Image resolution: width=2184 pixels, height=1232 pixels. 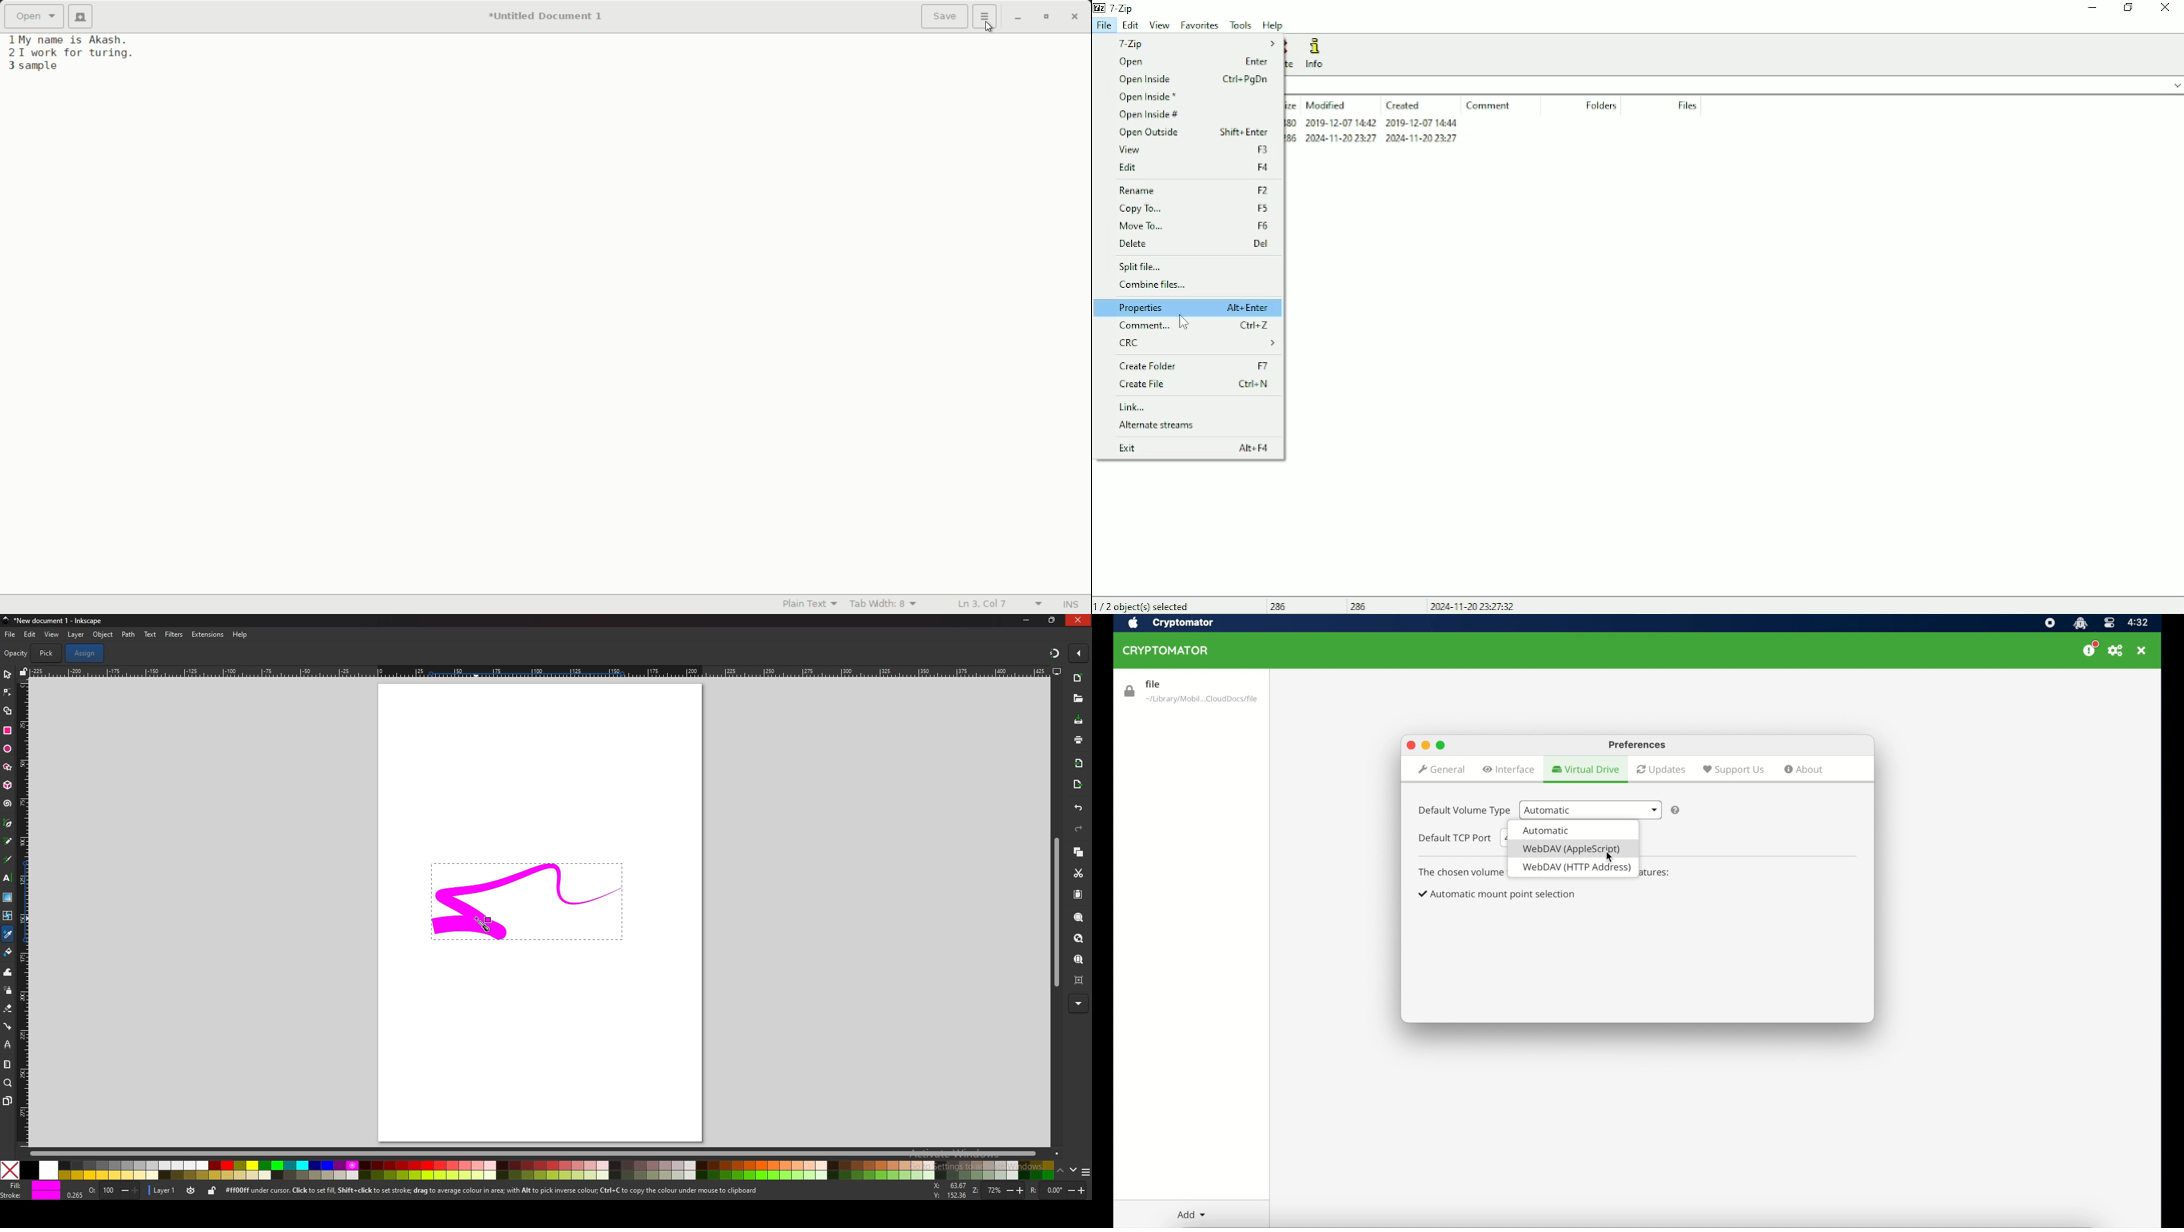 I want to click on Close, so click(x=2166, y=8).